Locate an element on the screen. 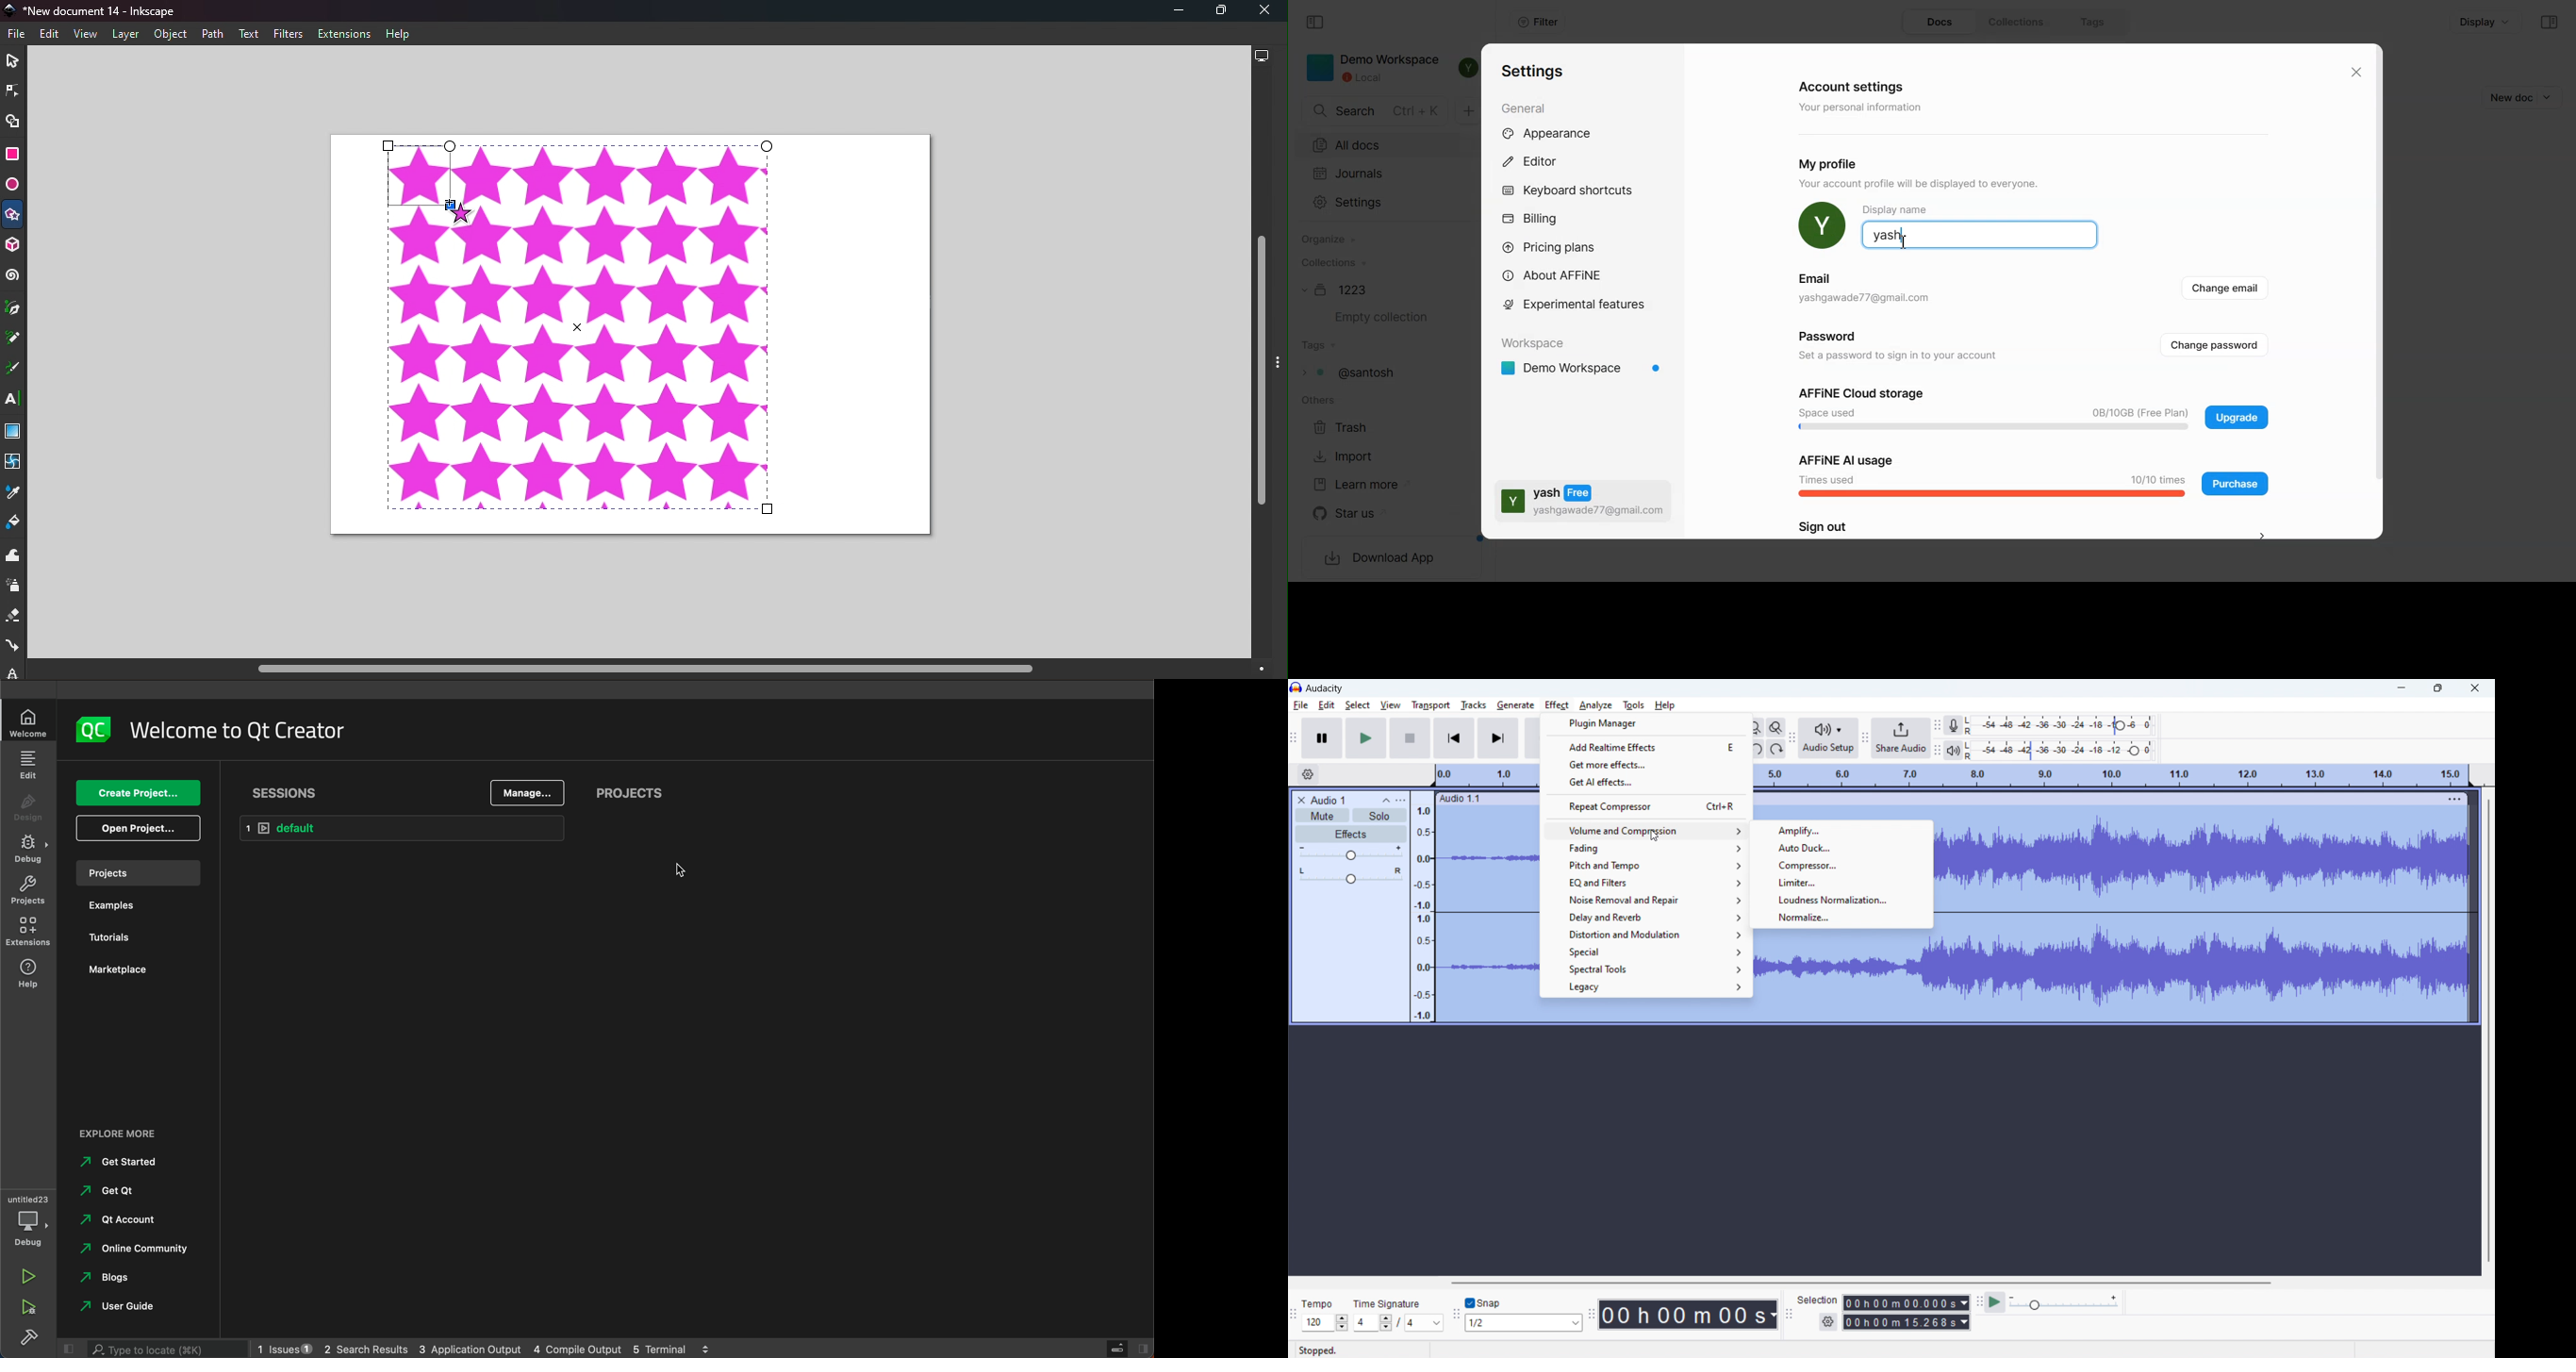 This screenshot has width=2576, height=1372. Collapse sidebar is located at coordinates (2549, 22).